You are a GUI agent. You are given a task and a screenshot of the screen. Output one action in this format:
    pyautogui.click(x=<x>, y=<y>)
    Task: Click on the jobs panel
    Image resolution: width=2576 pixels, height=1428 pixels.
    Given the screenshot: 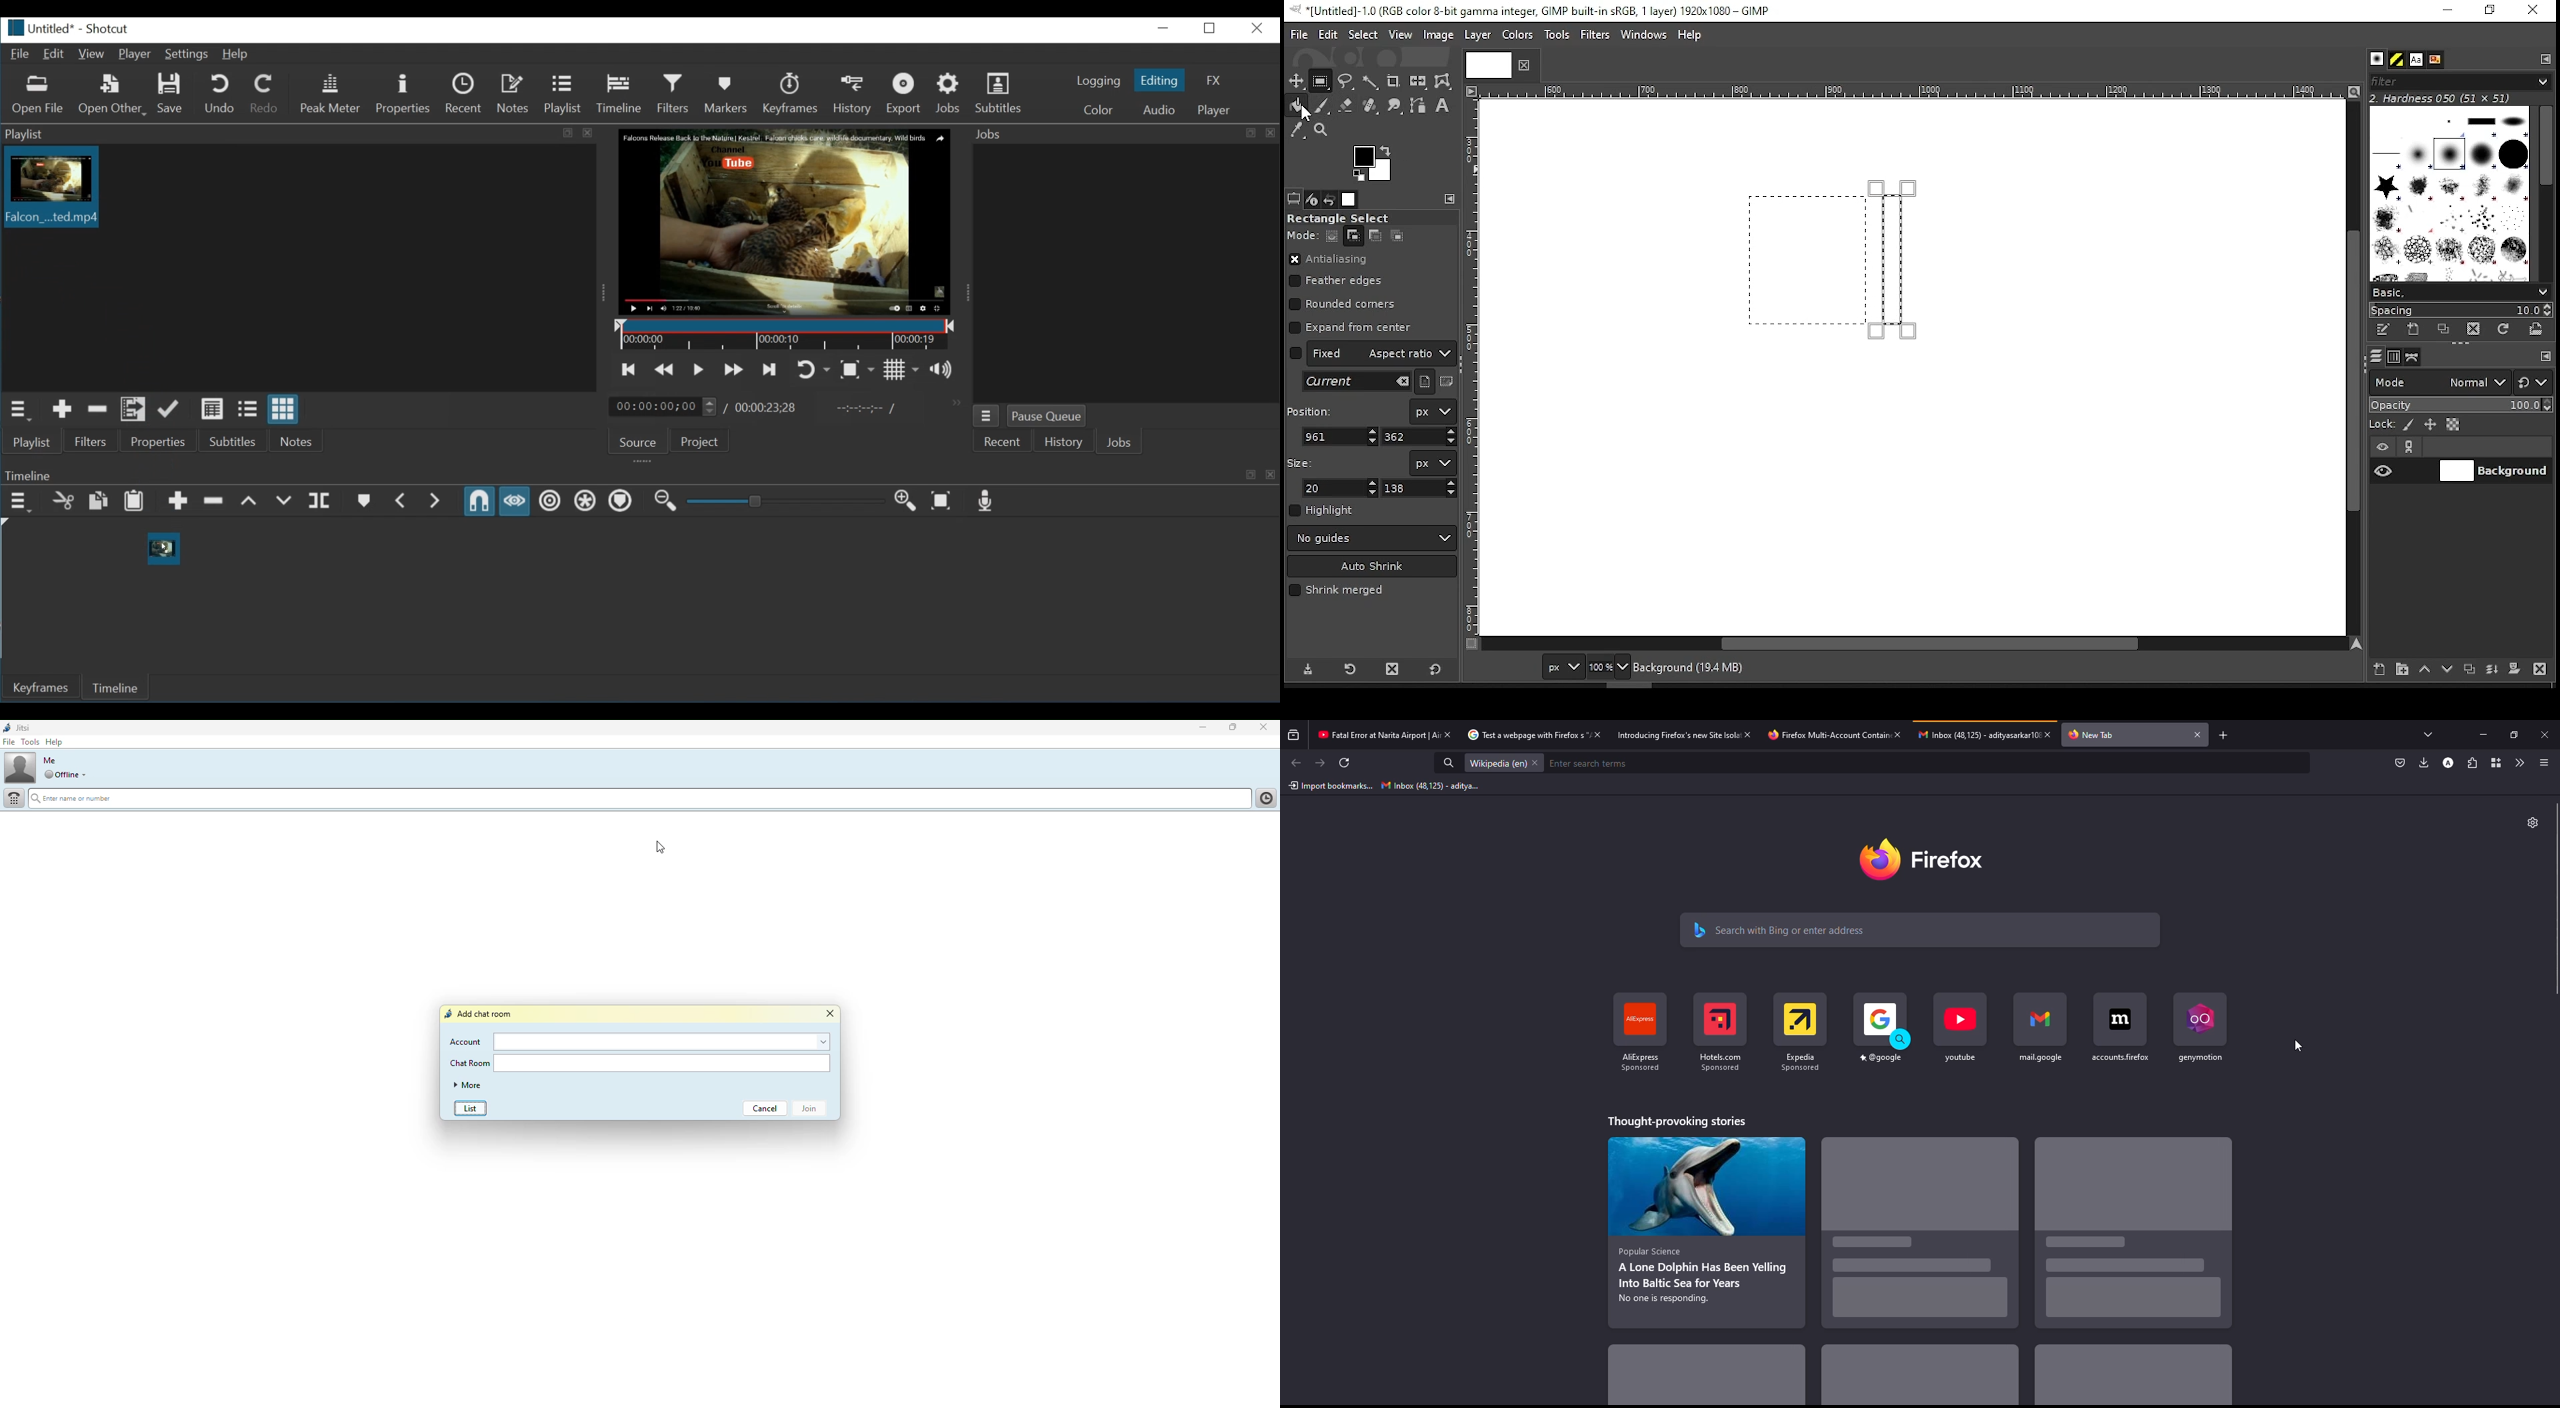 What is the action you would take?
    pyautogui.click(x=1125, y=271)
    